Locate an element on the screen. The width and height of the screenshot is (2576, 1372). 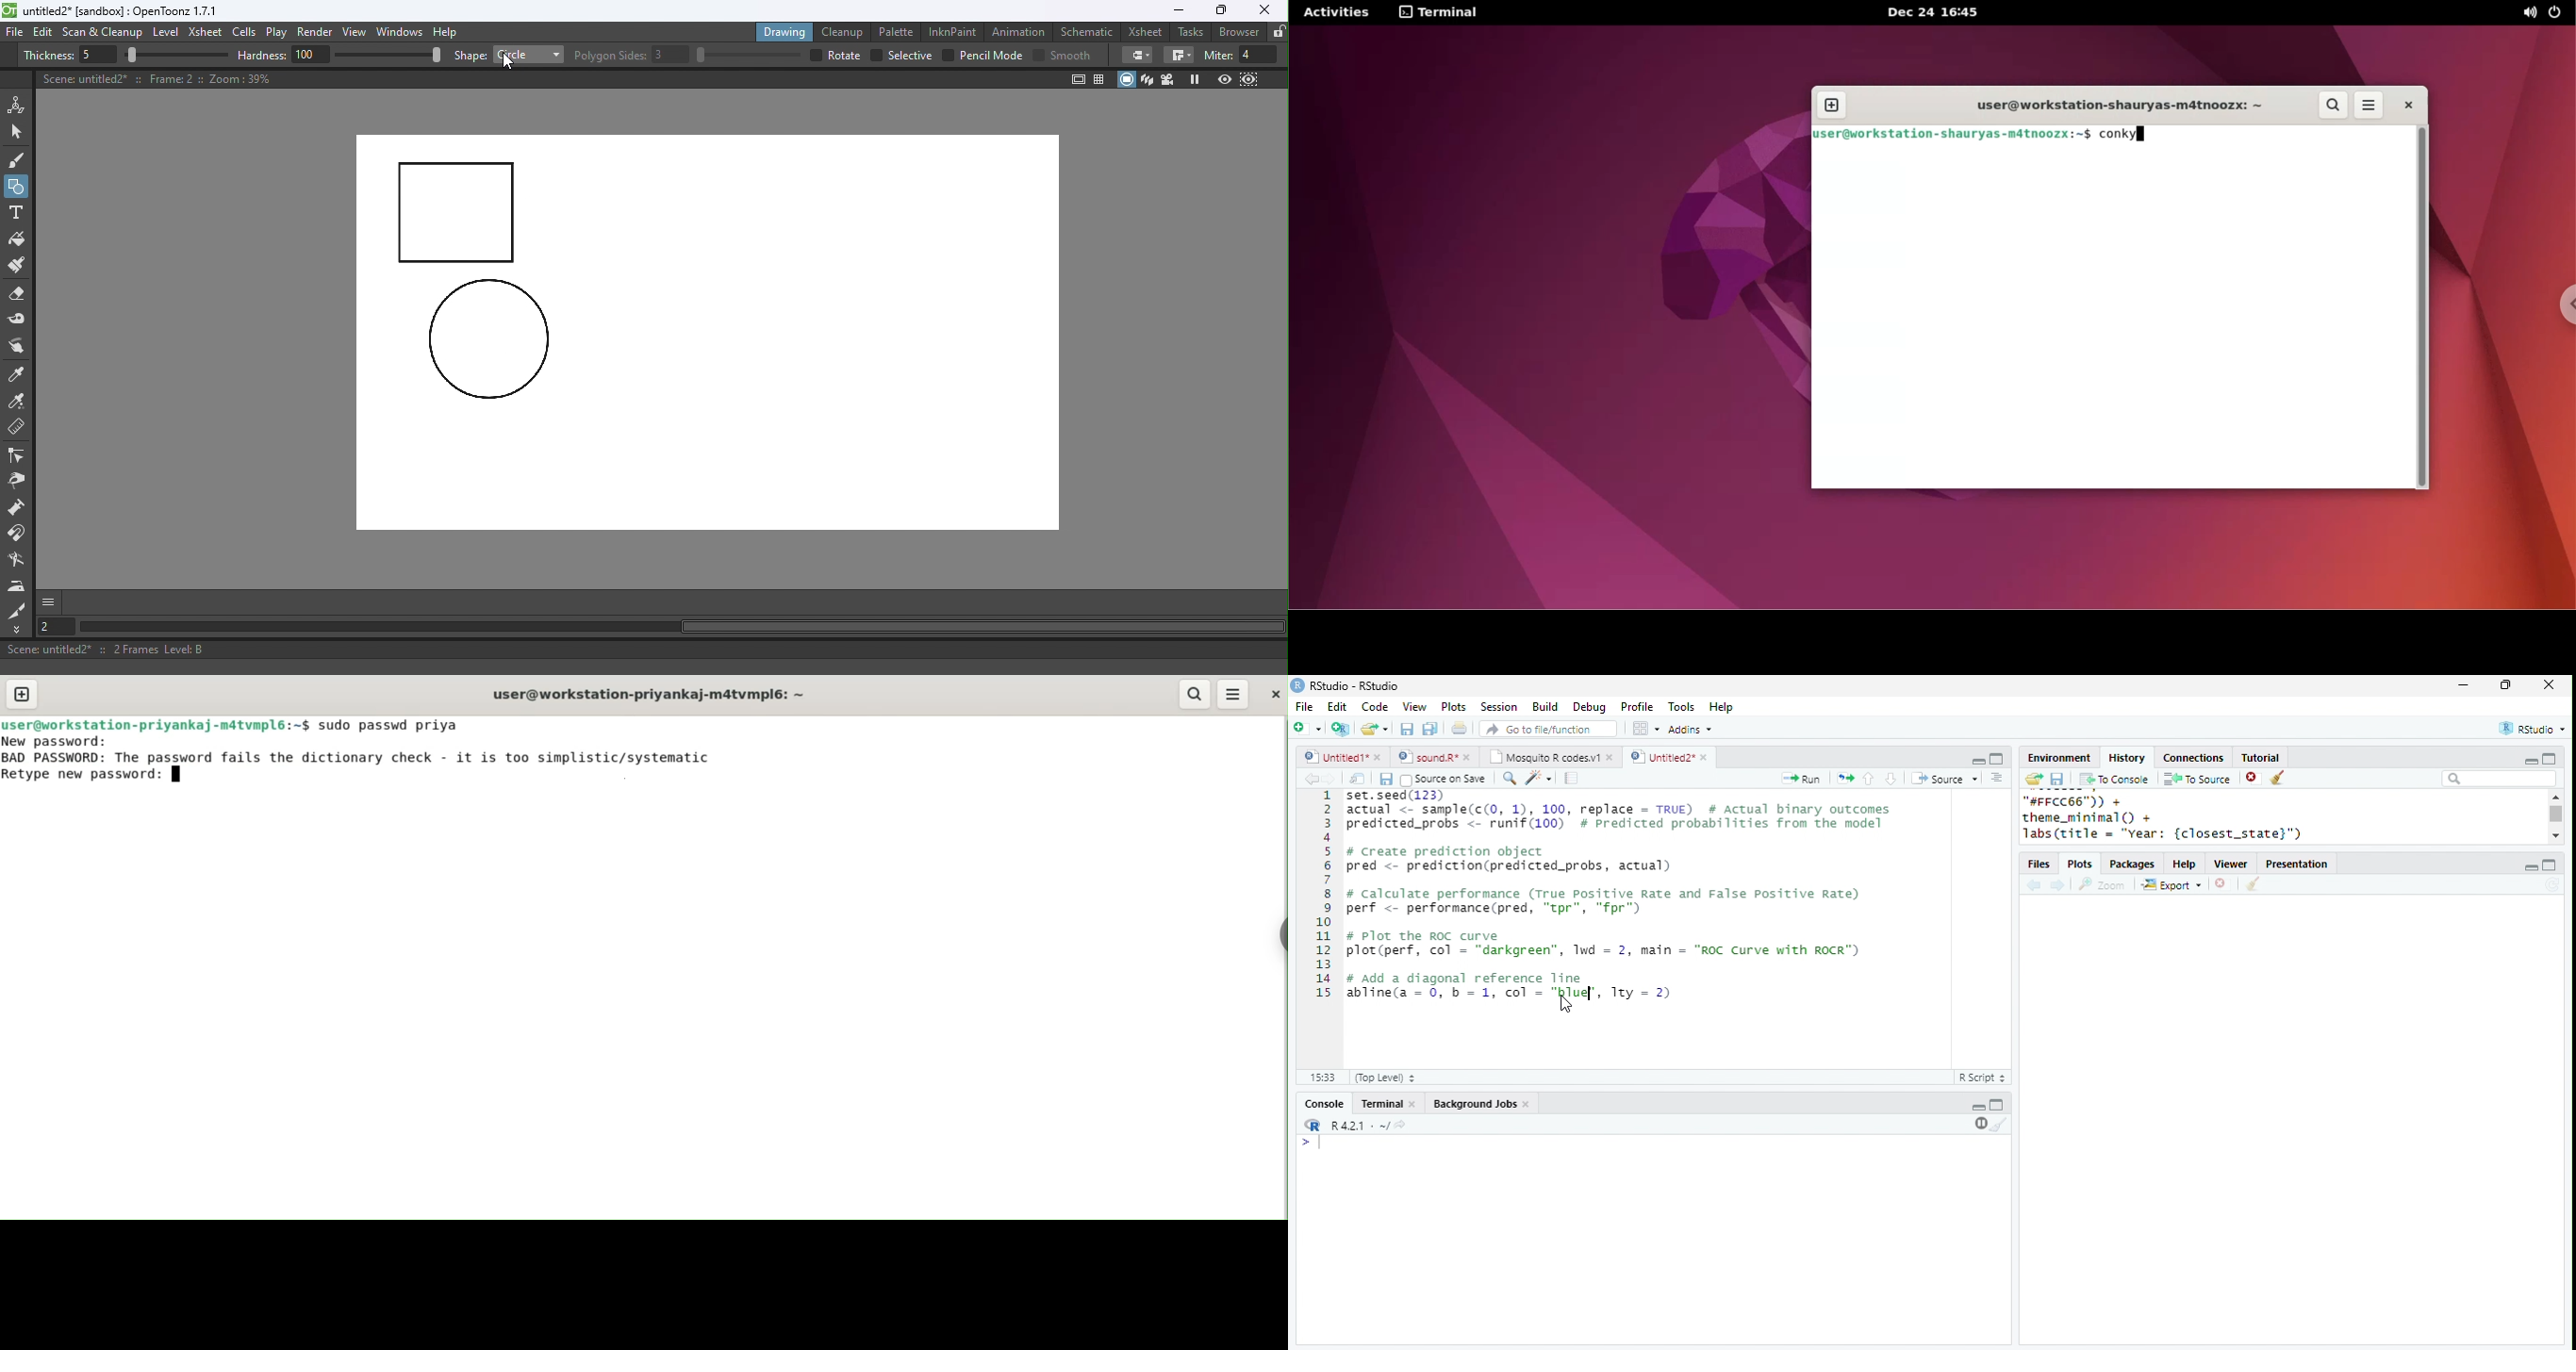
maximize is located at coordinates (1997, 1104).